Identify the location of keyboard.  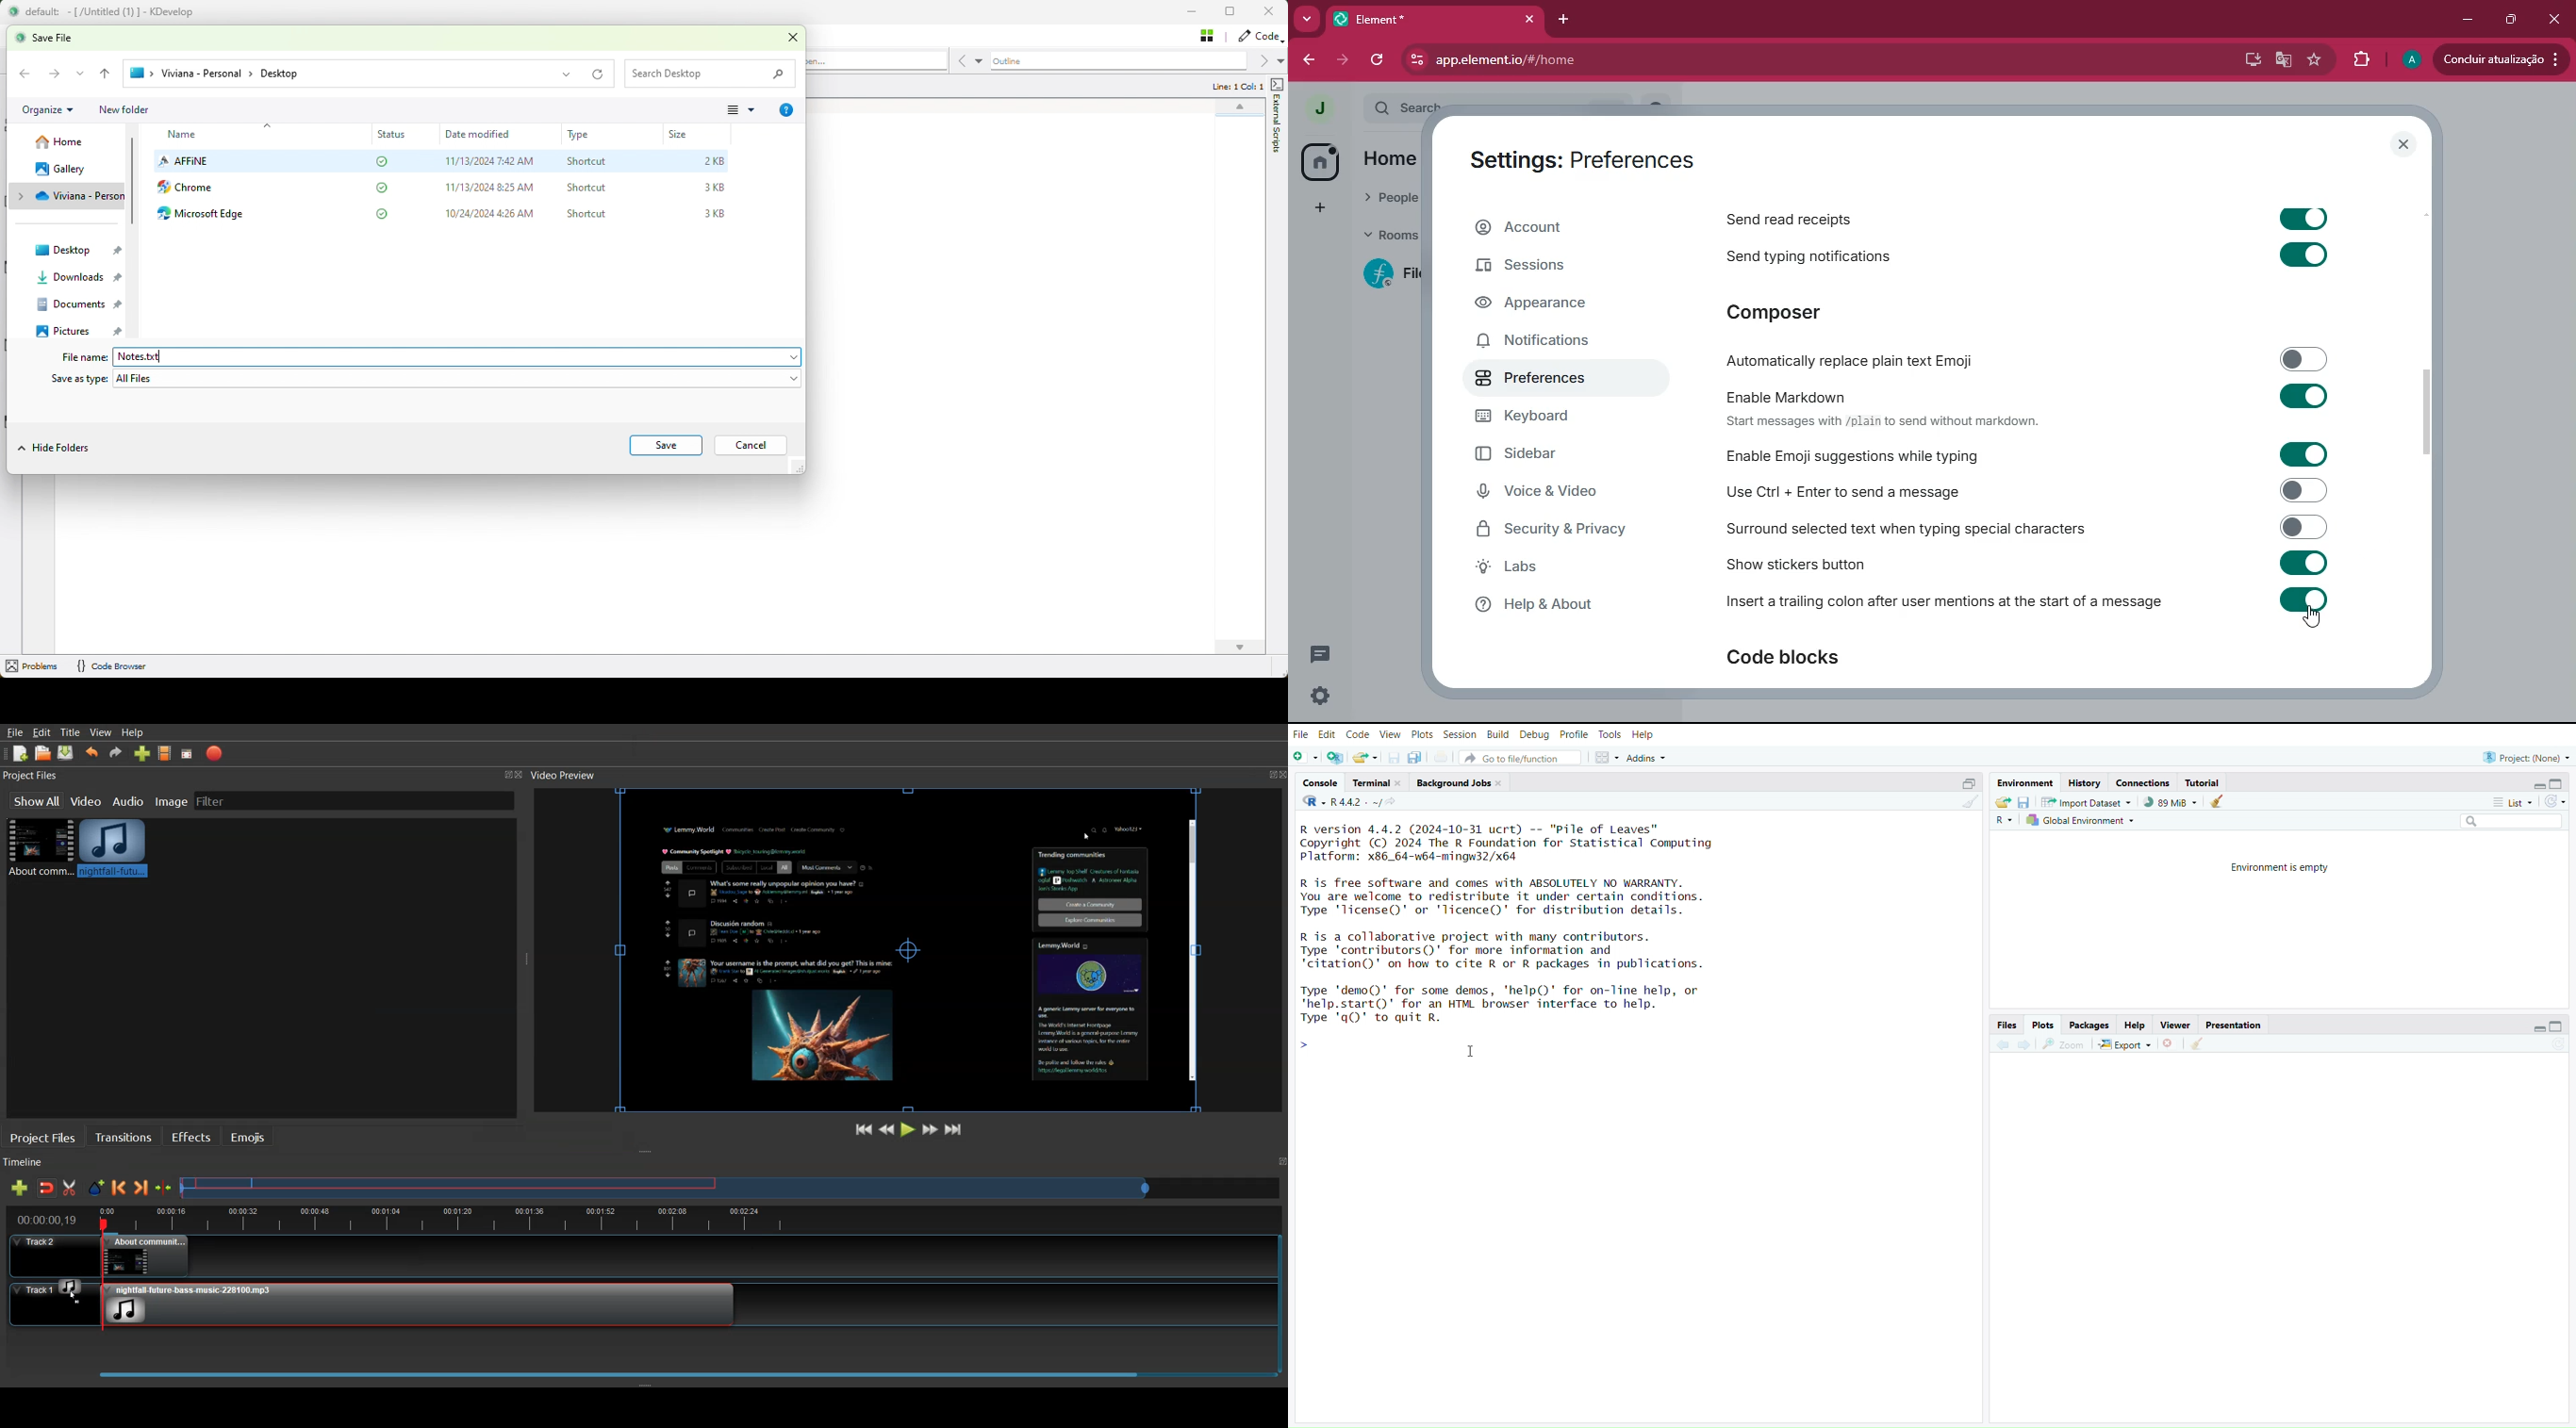
(1556, 417).